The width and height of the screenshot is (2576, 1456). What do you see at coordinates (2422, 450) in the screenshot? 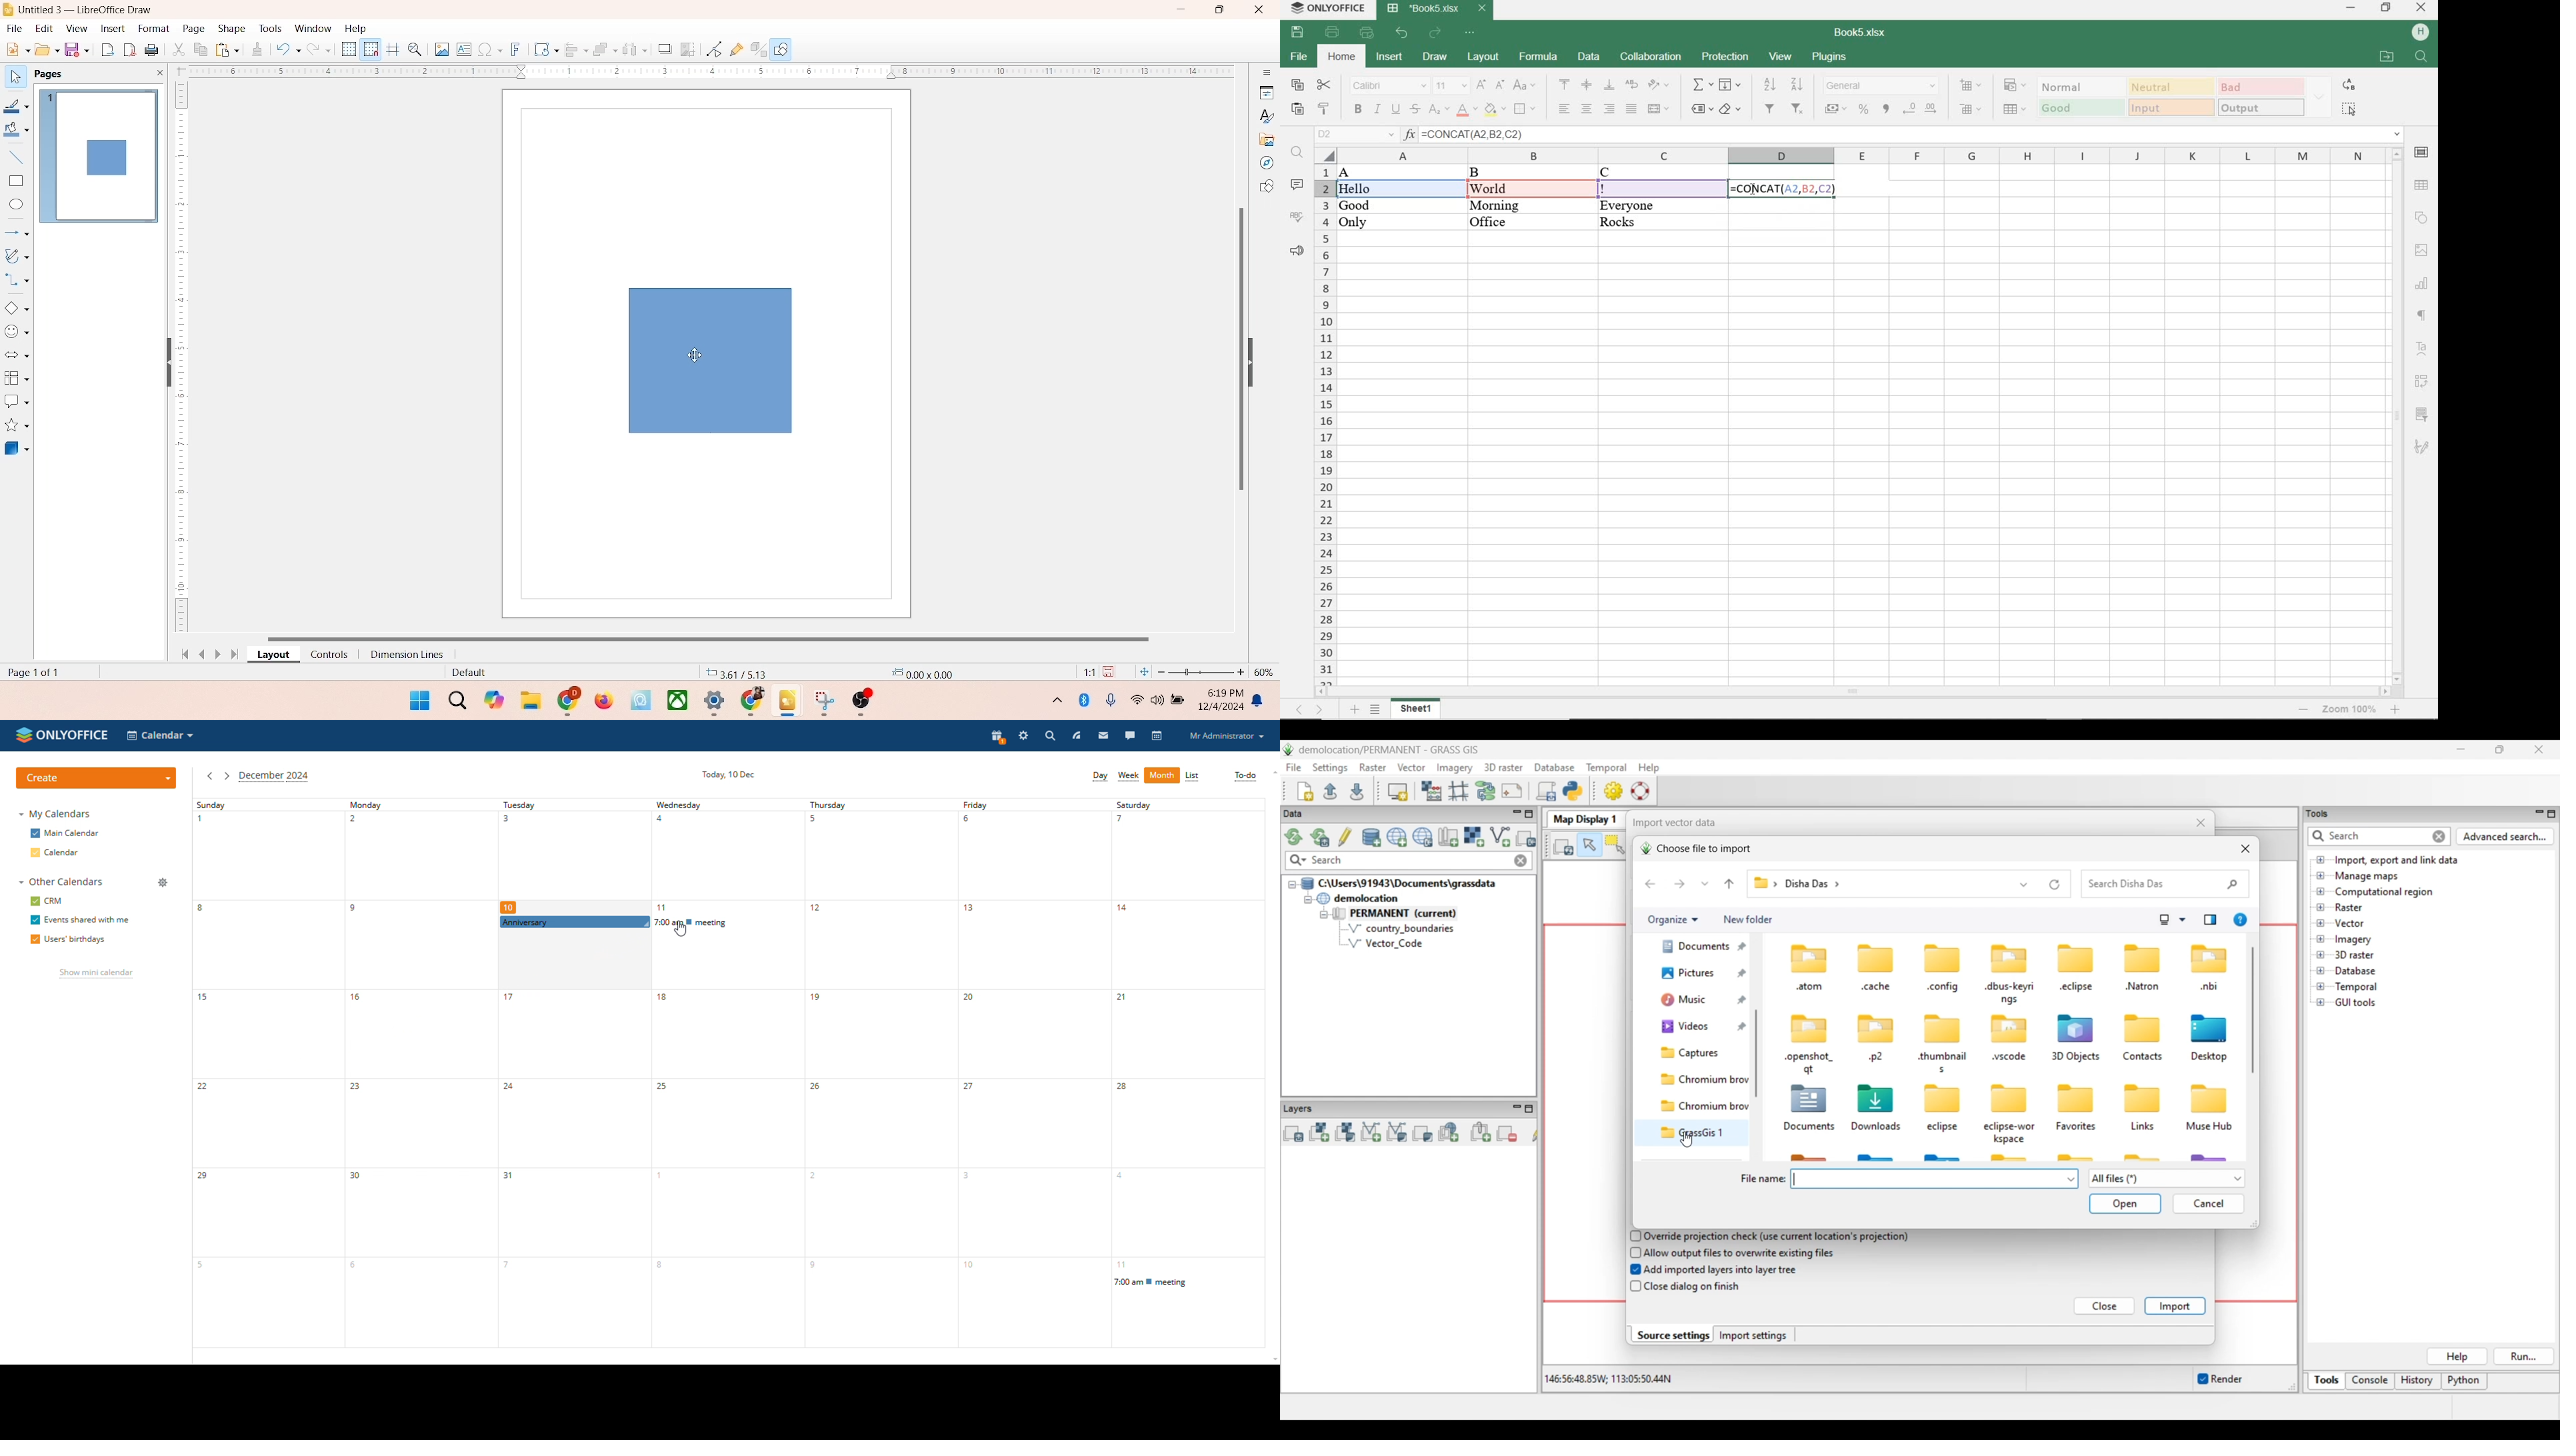
I see `` at bounding box center [2422, 450].